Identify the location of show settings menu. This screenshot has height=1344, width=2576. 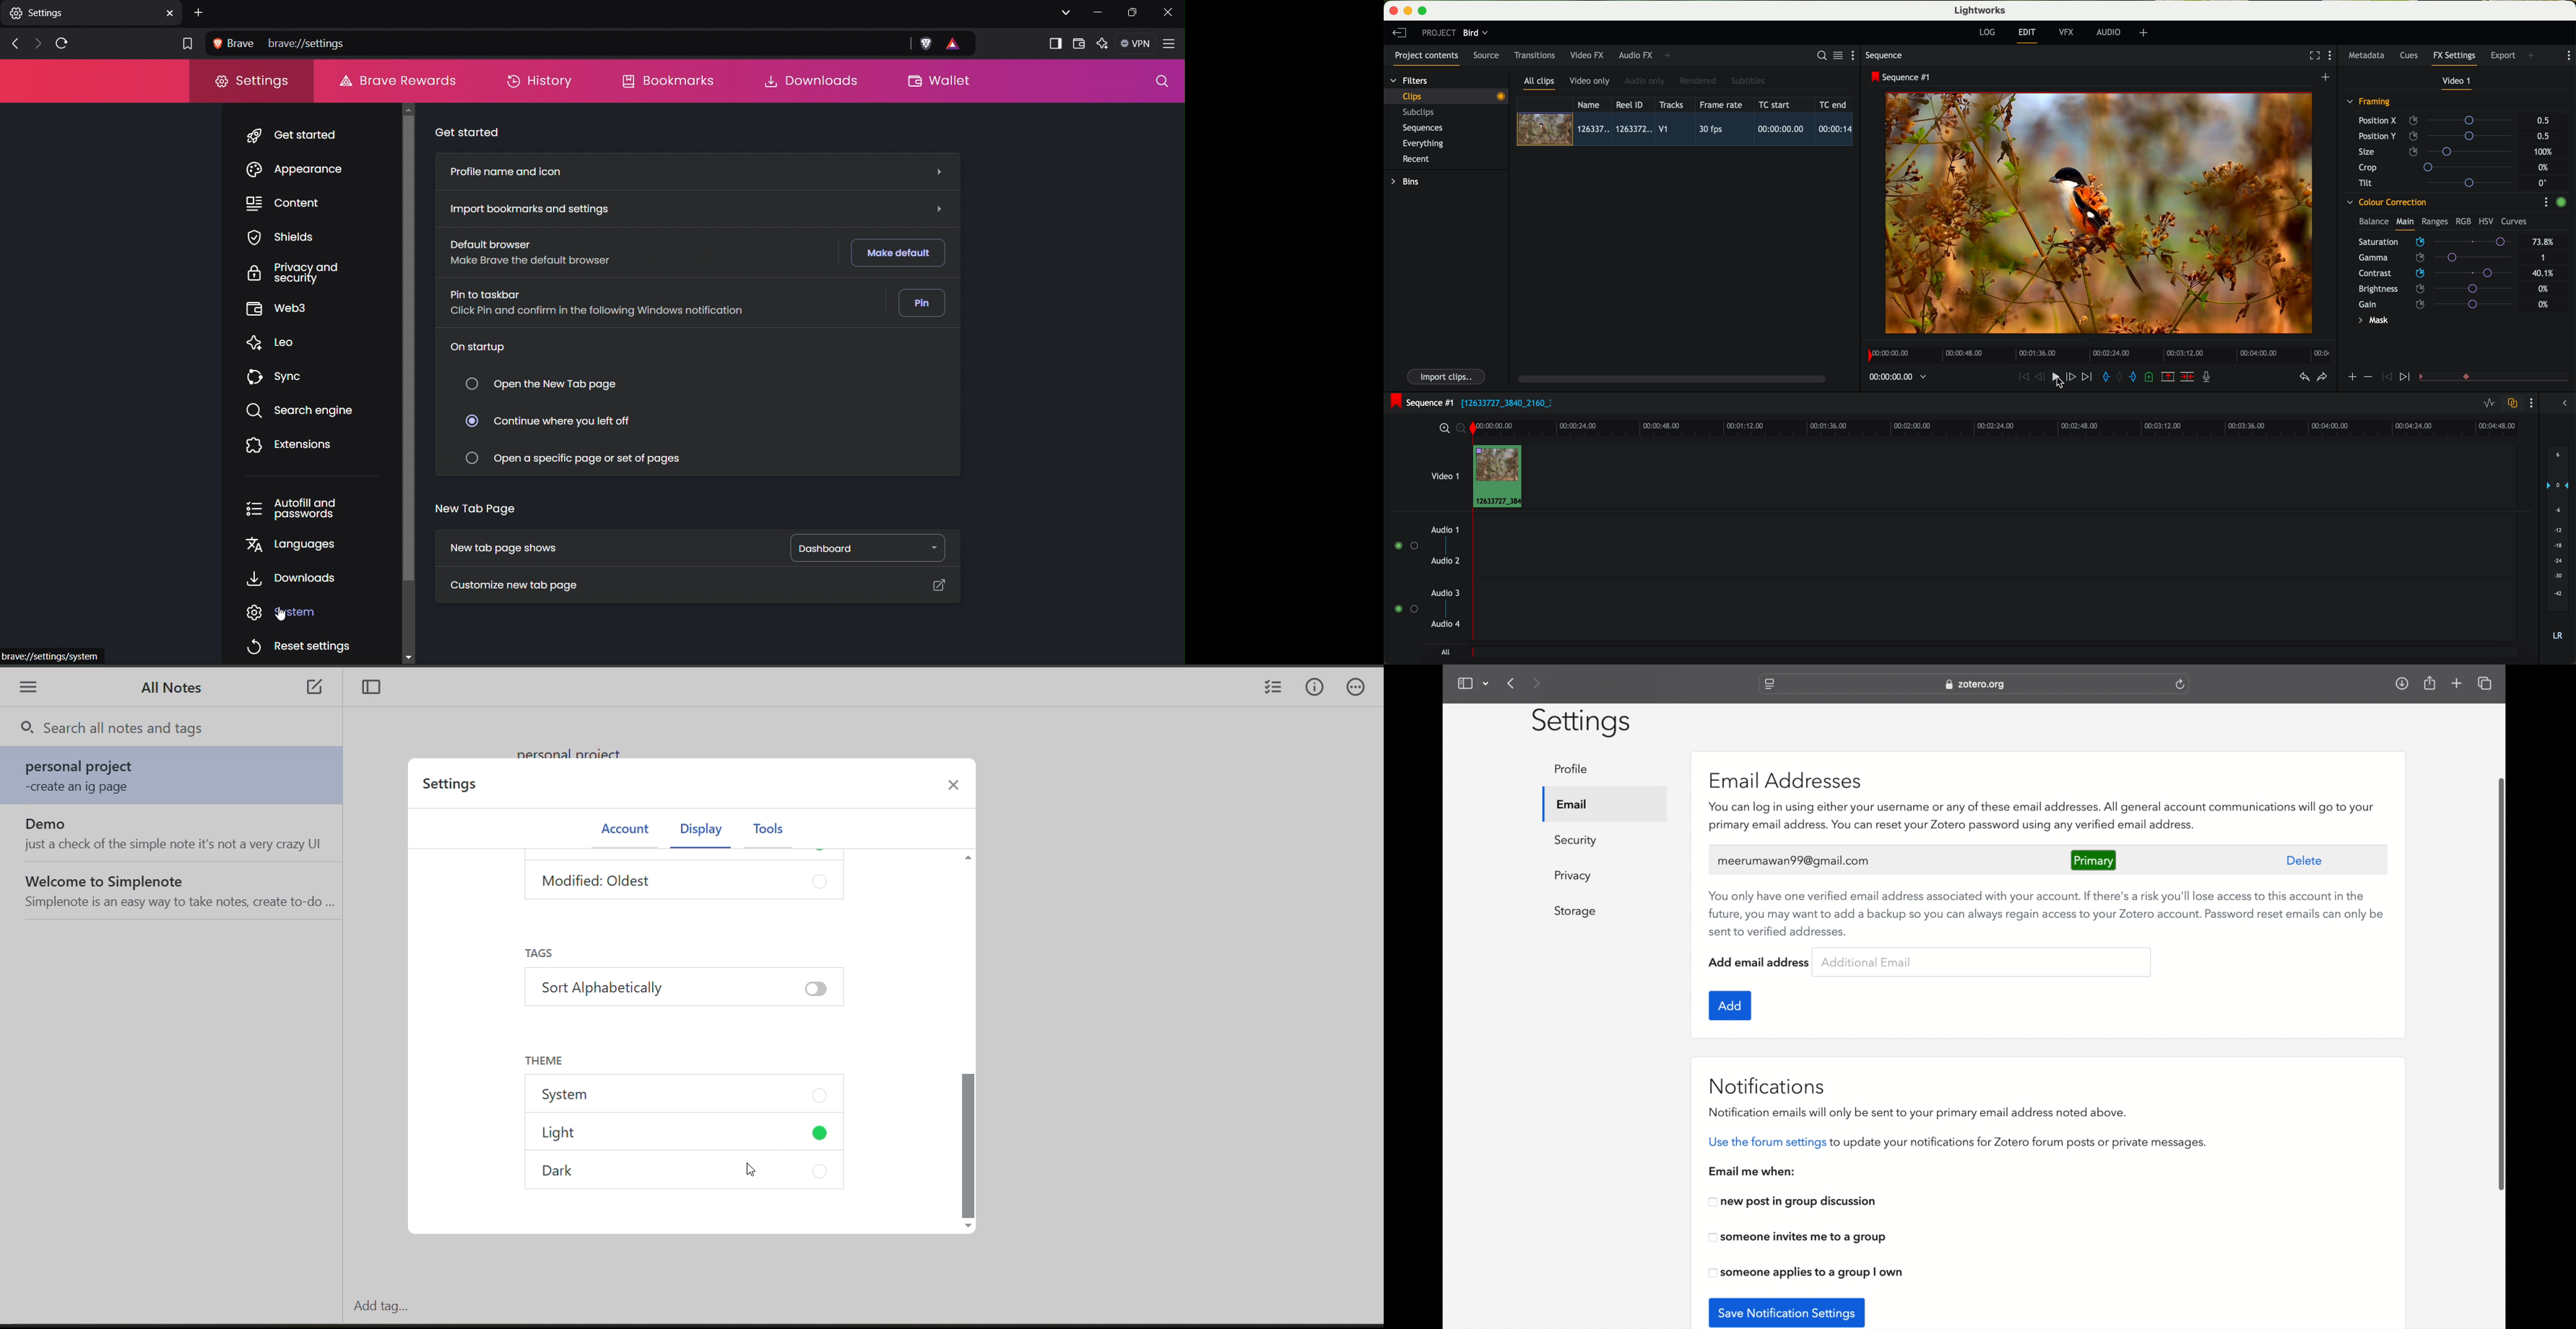
(1857, 55).